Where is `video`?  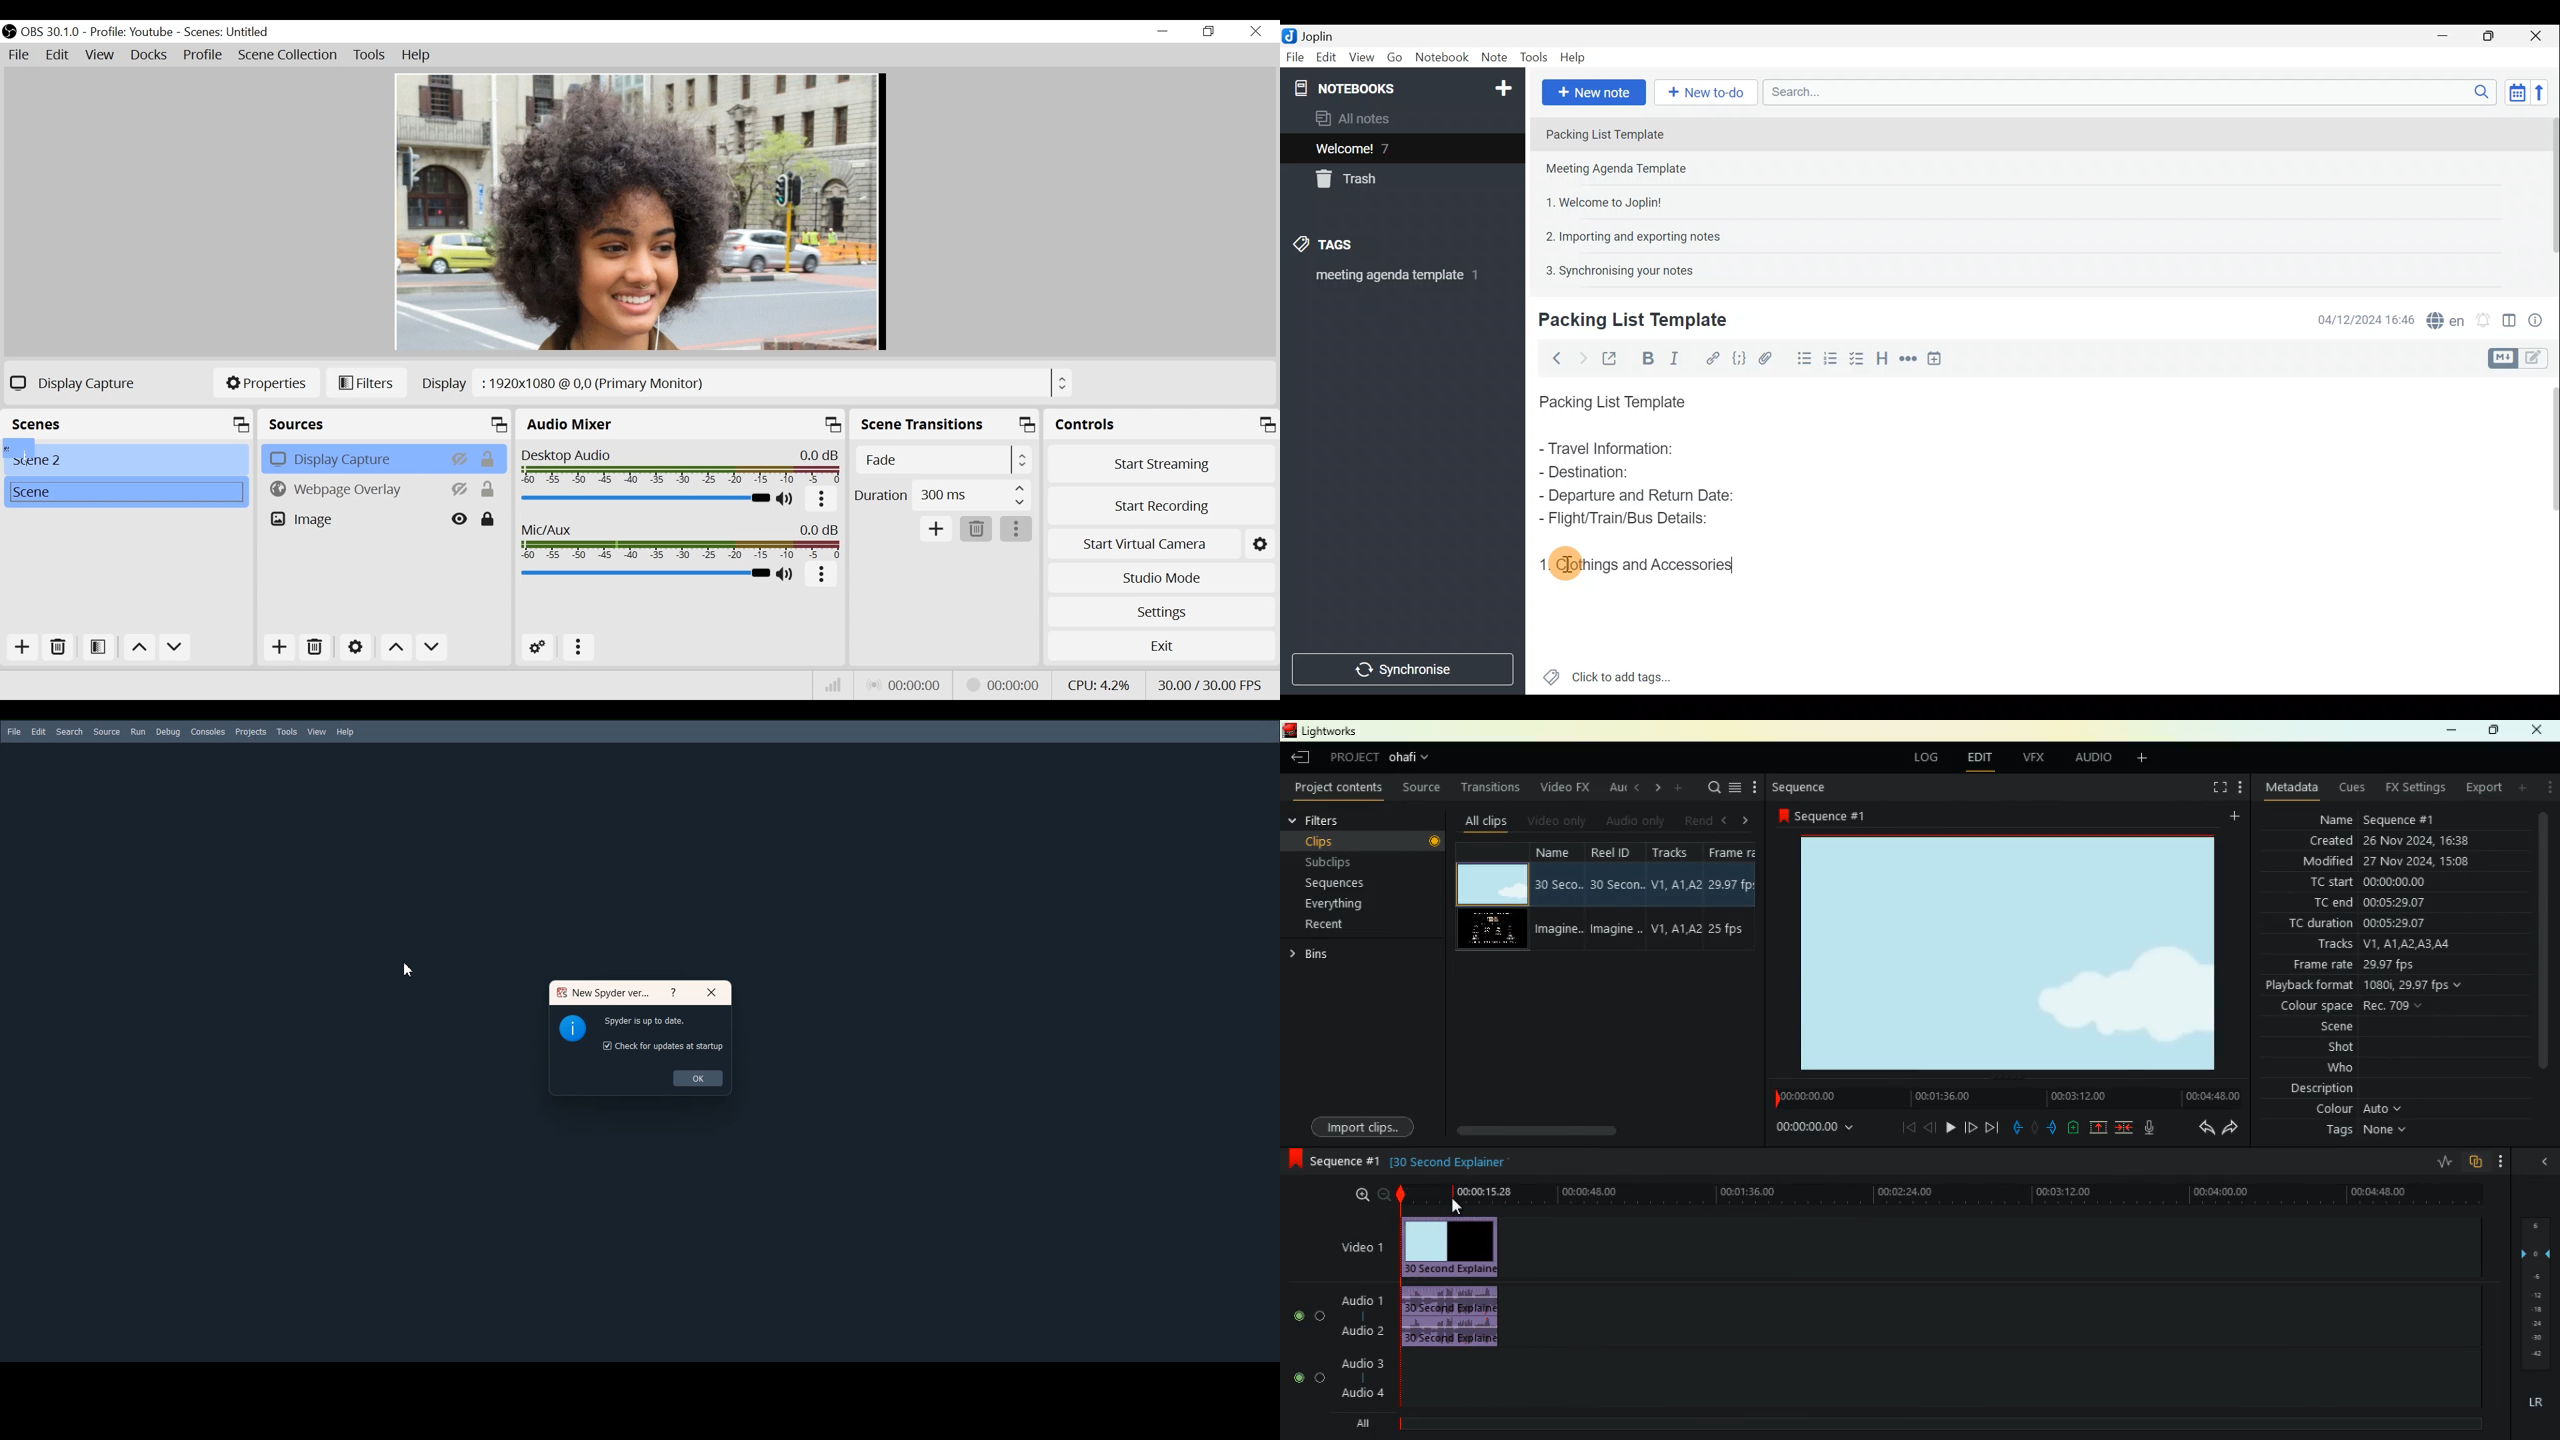
video is located at coordinates (1456, 1248).